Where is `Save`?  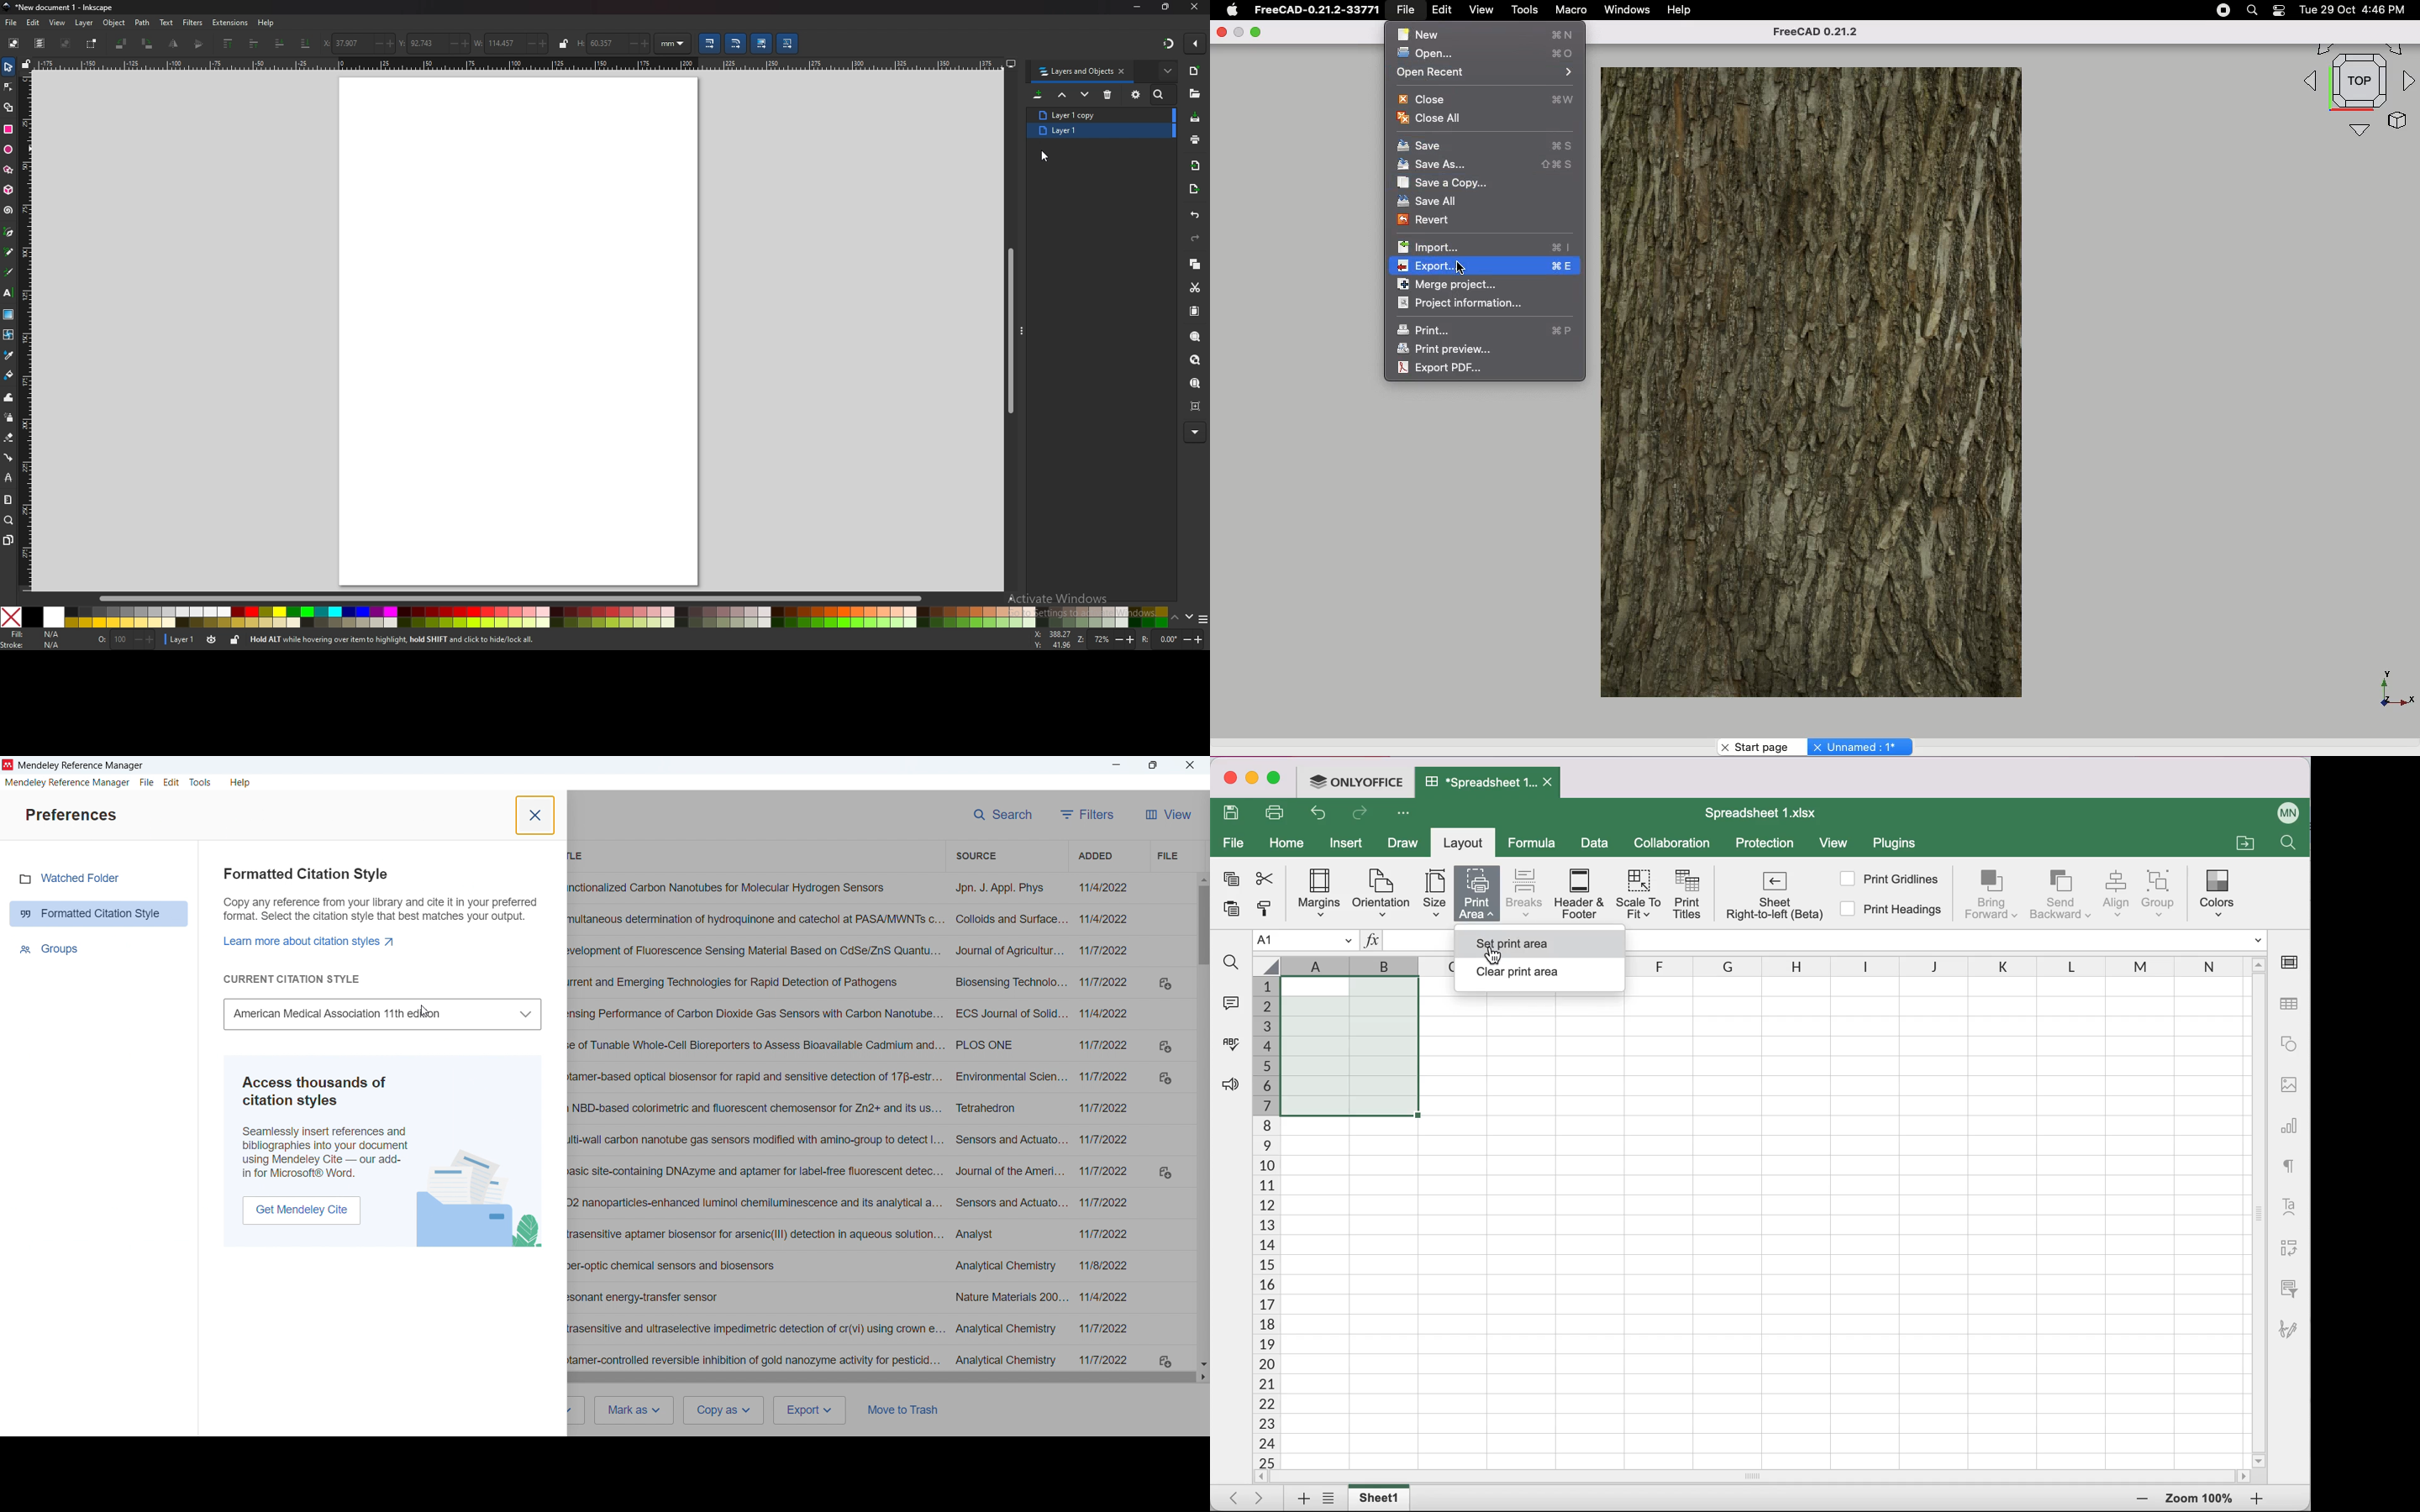 Save is located at coordinates (1485, 146).